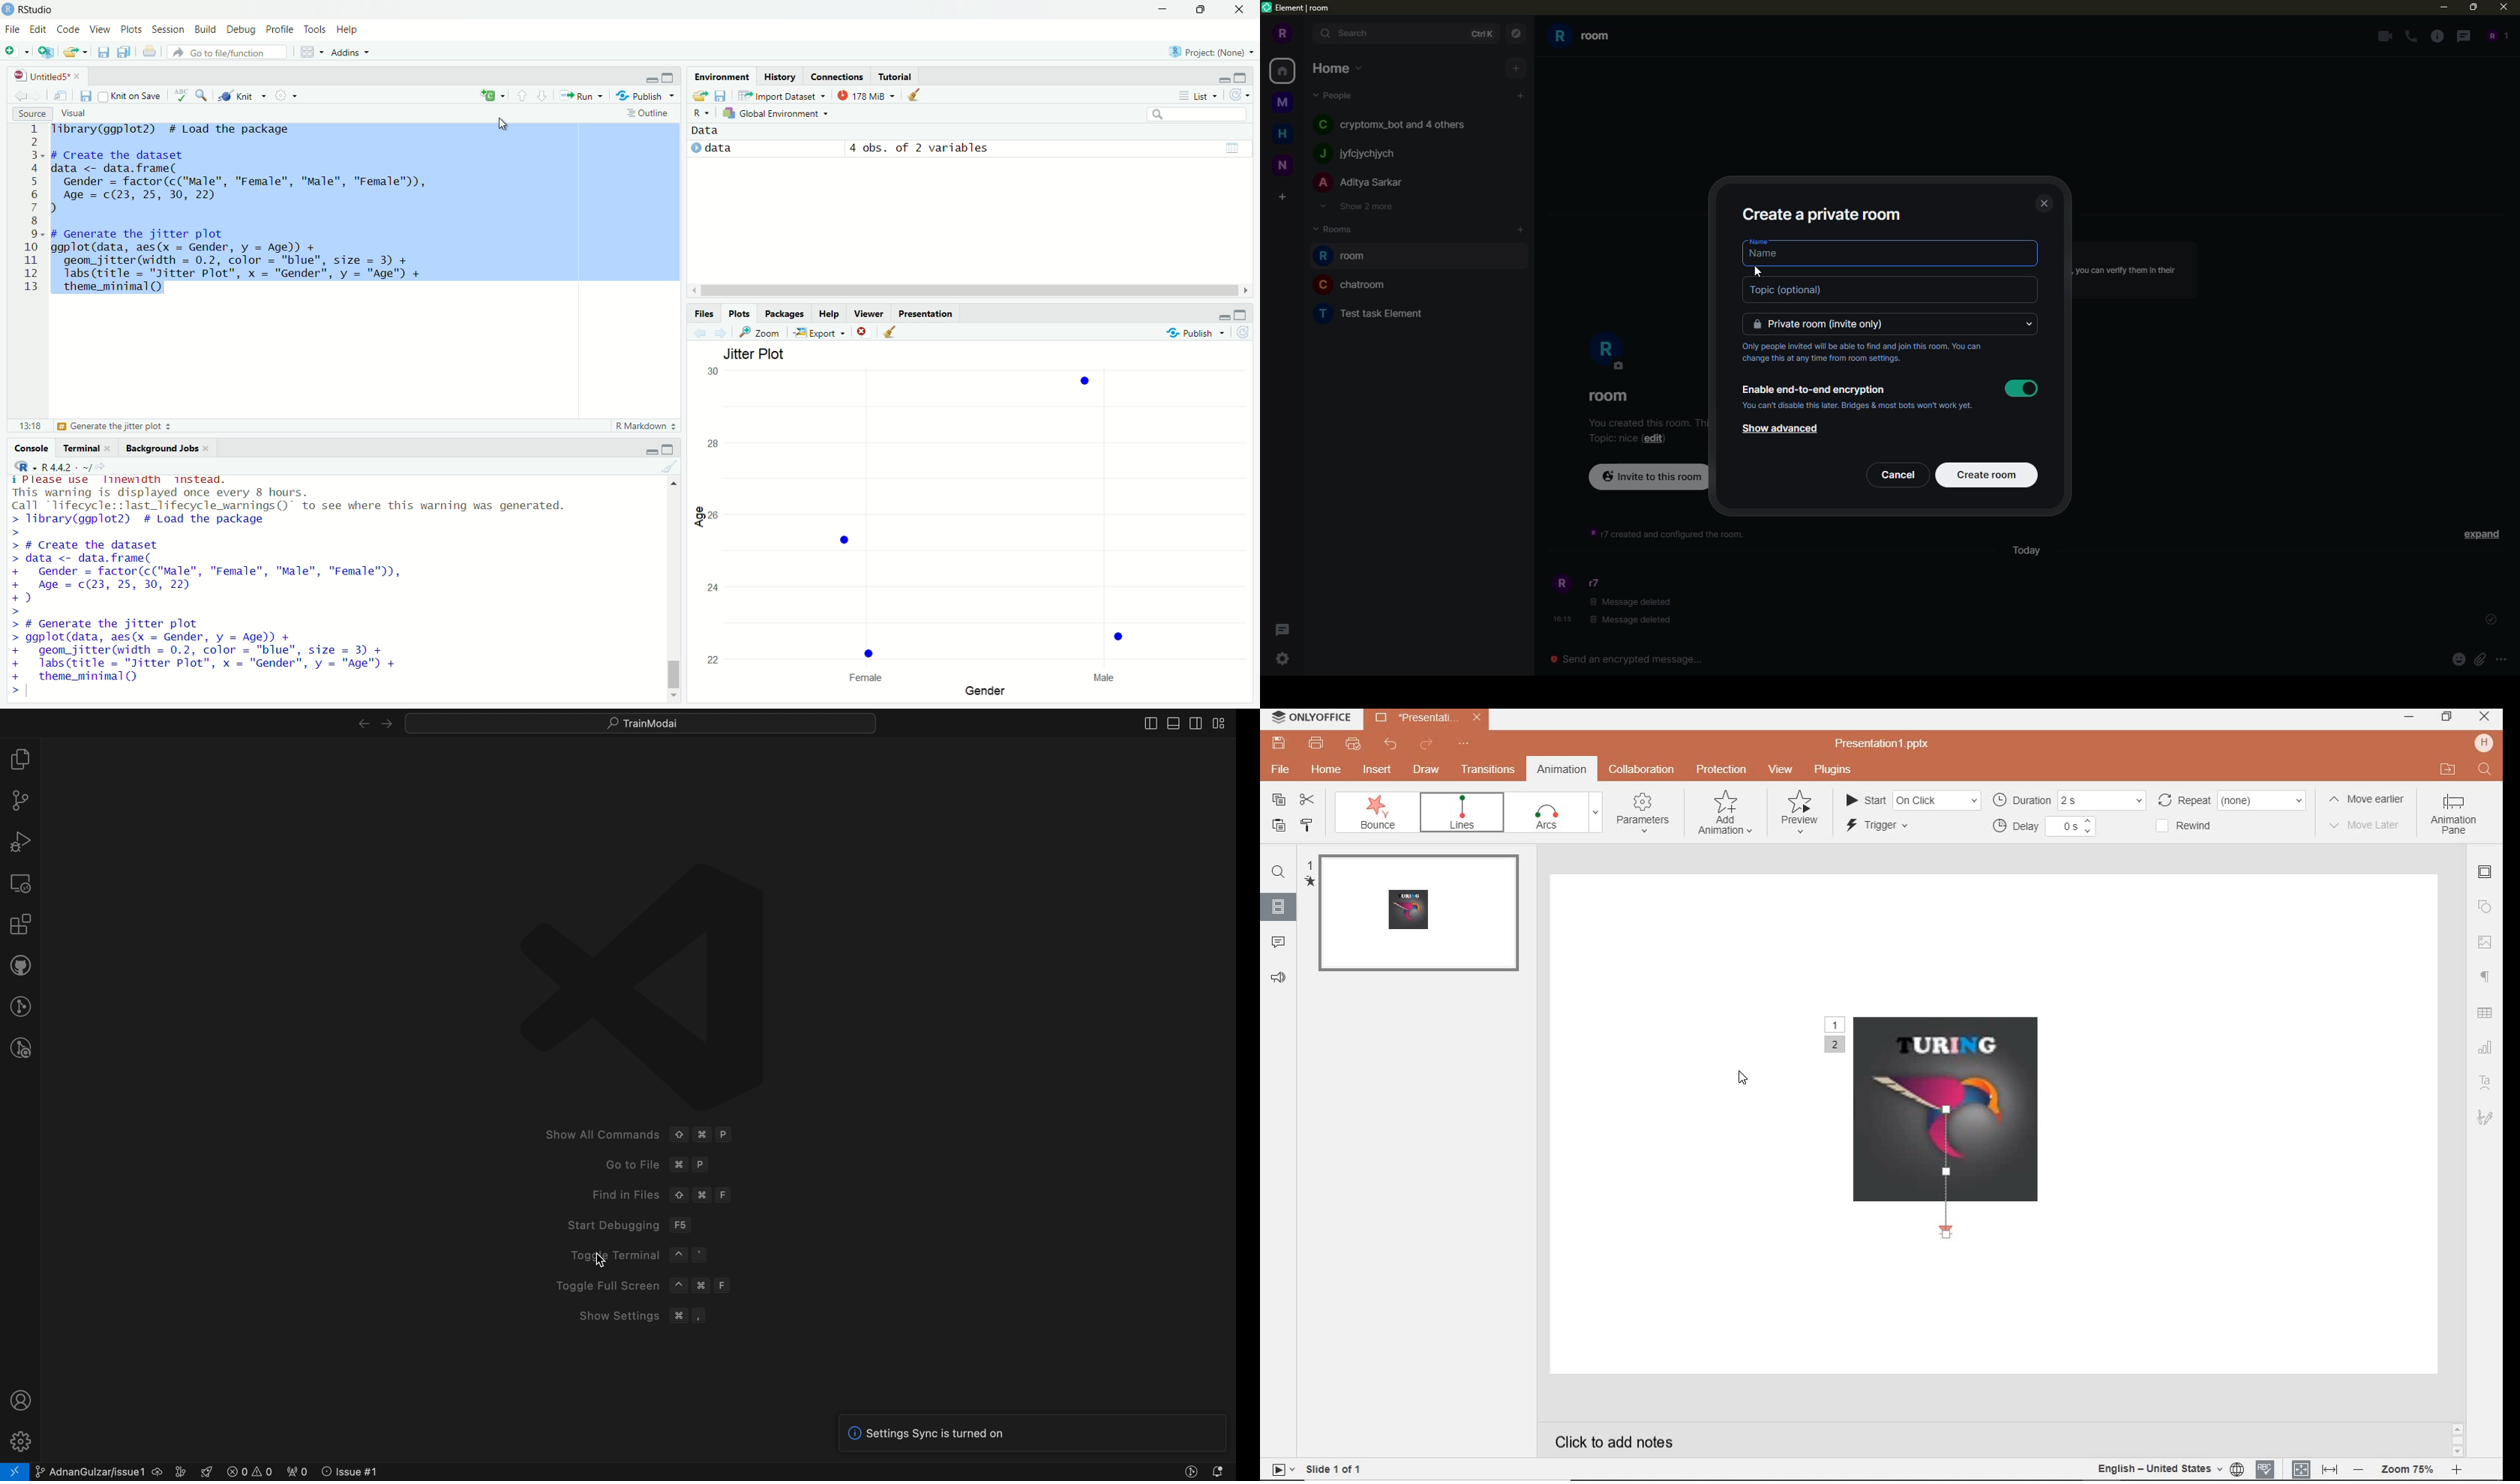  What do you see at coordinates (699, 96) in the screenshot?
I see `load workspace` at bounding box center [699, 96].